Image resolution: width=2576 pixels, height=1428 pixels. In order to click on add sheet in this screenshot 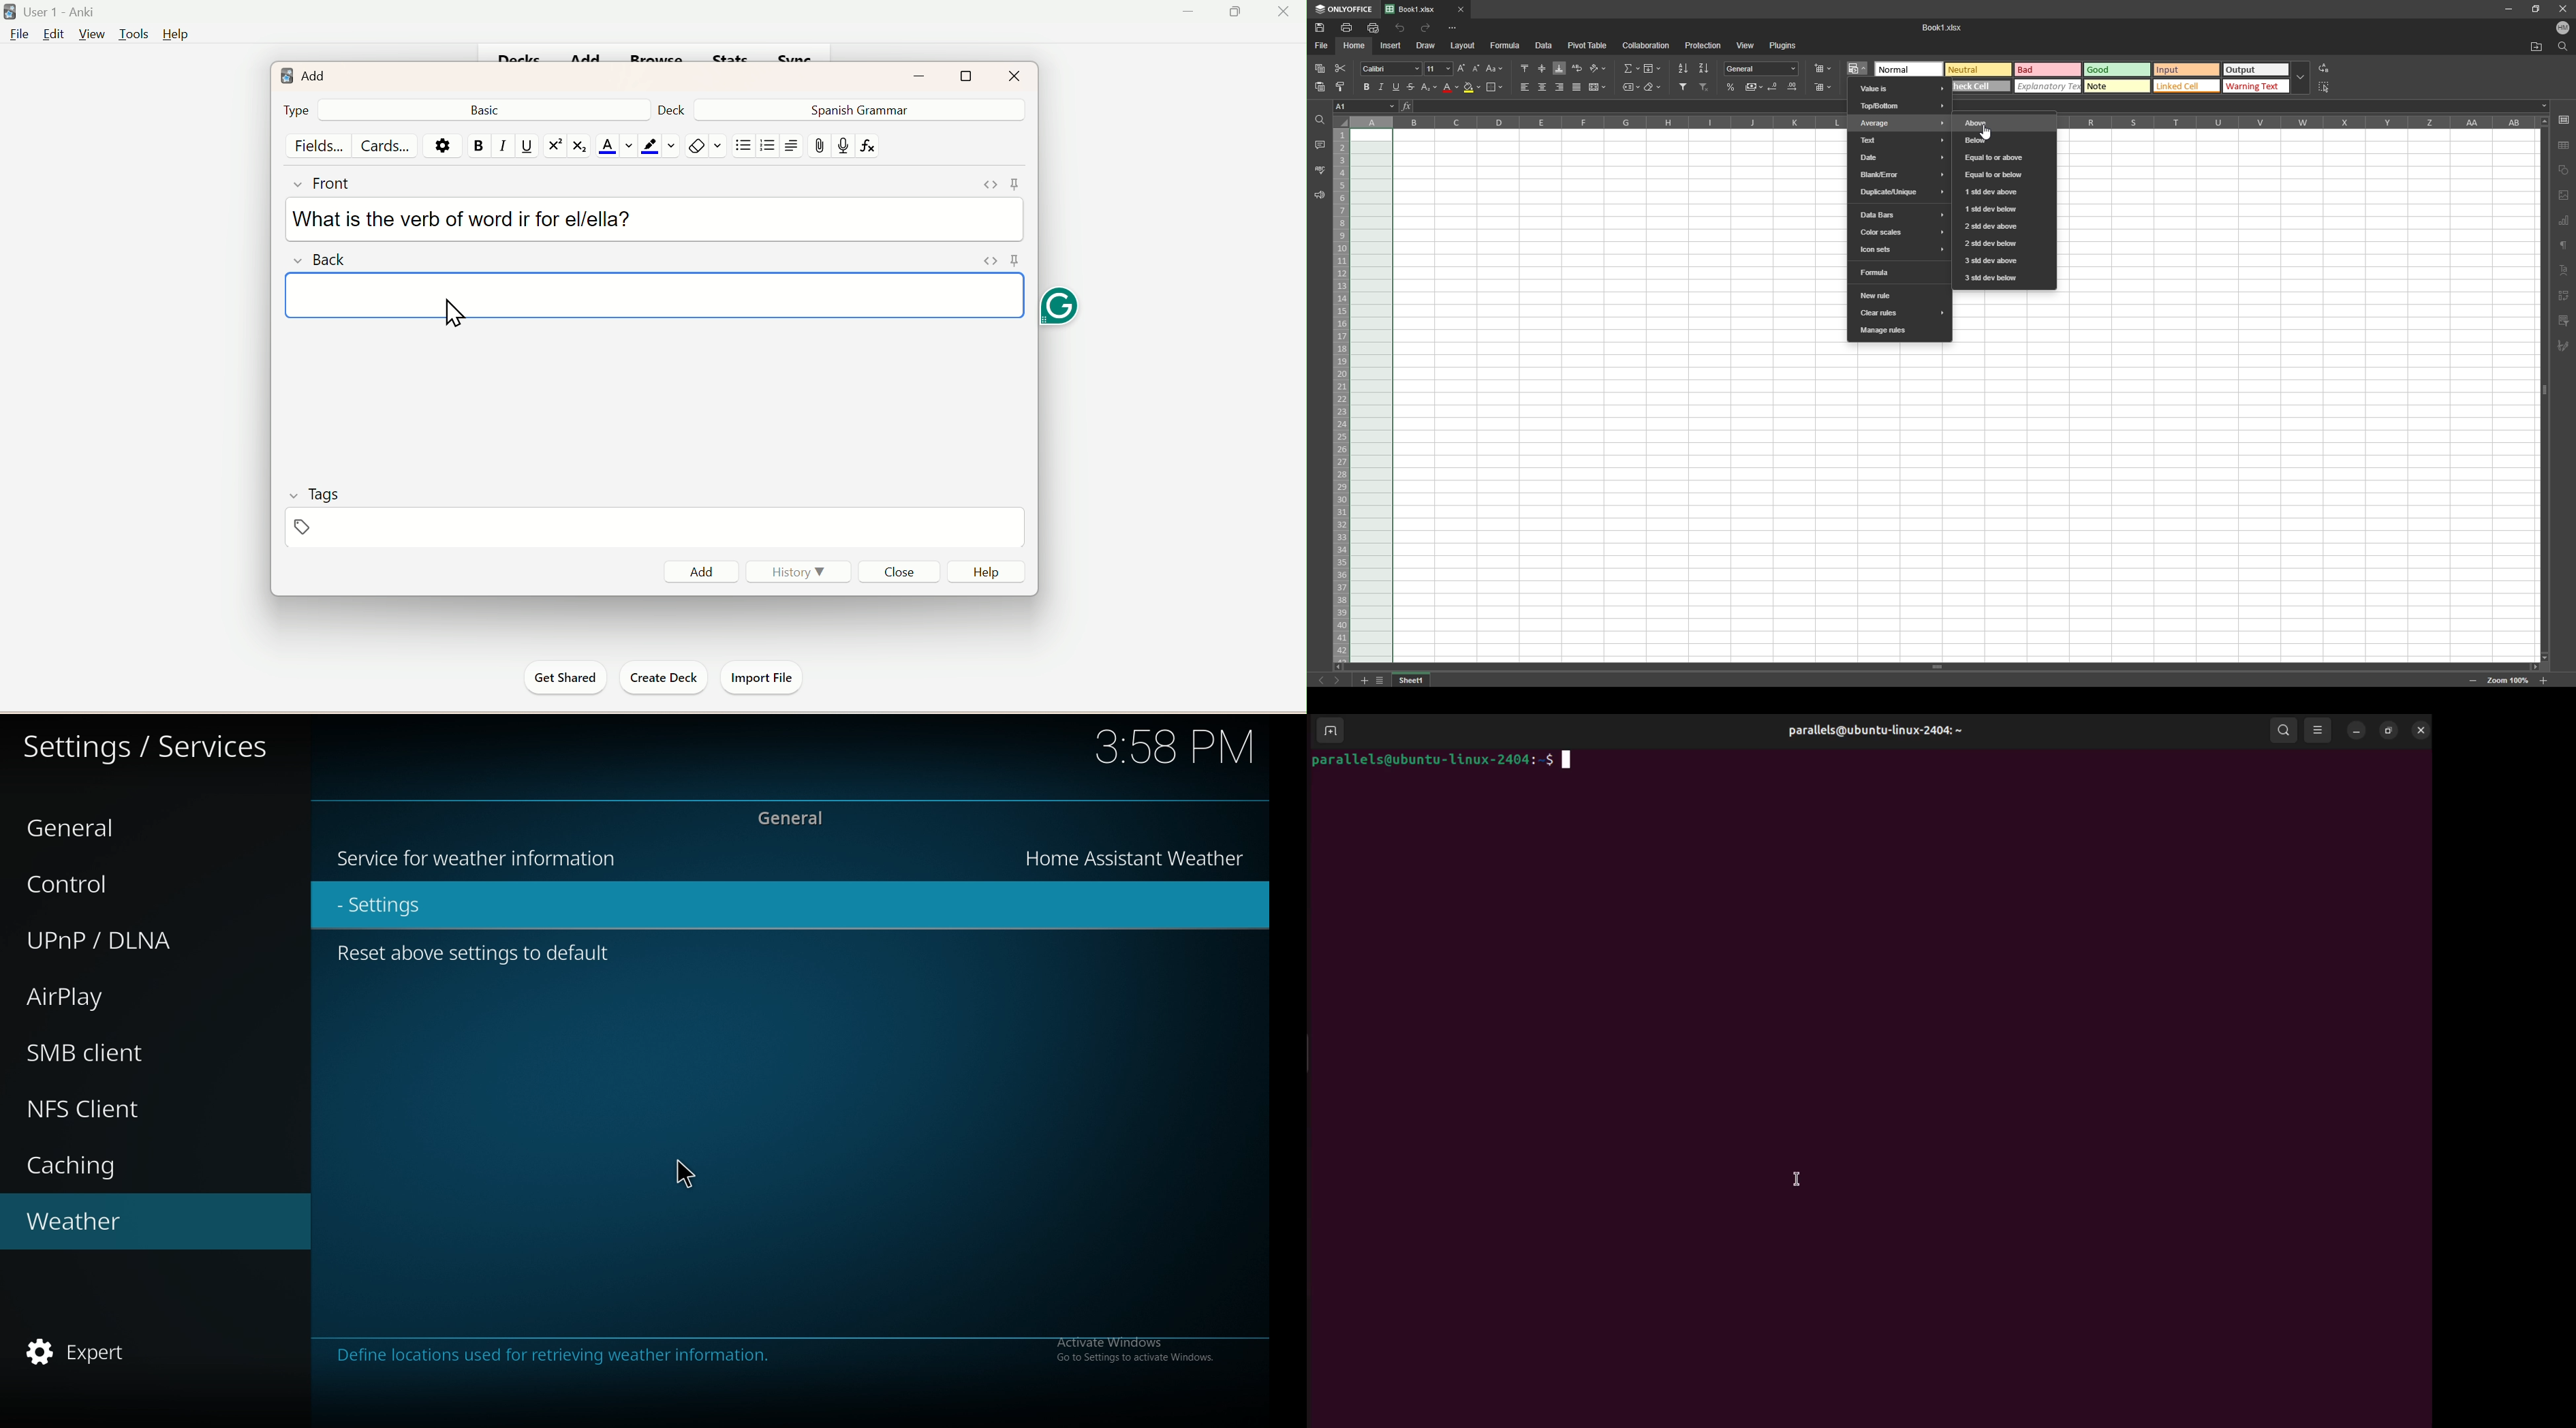, I will do `click(1364, 681)`.